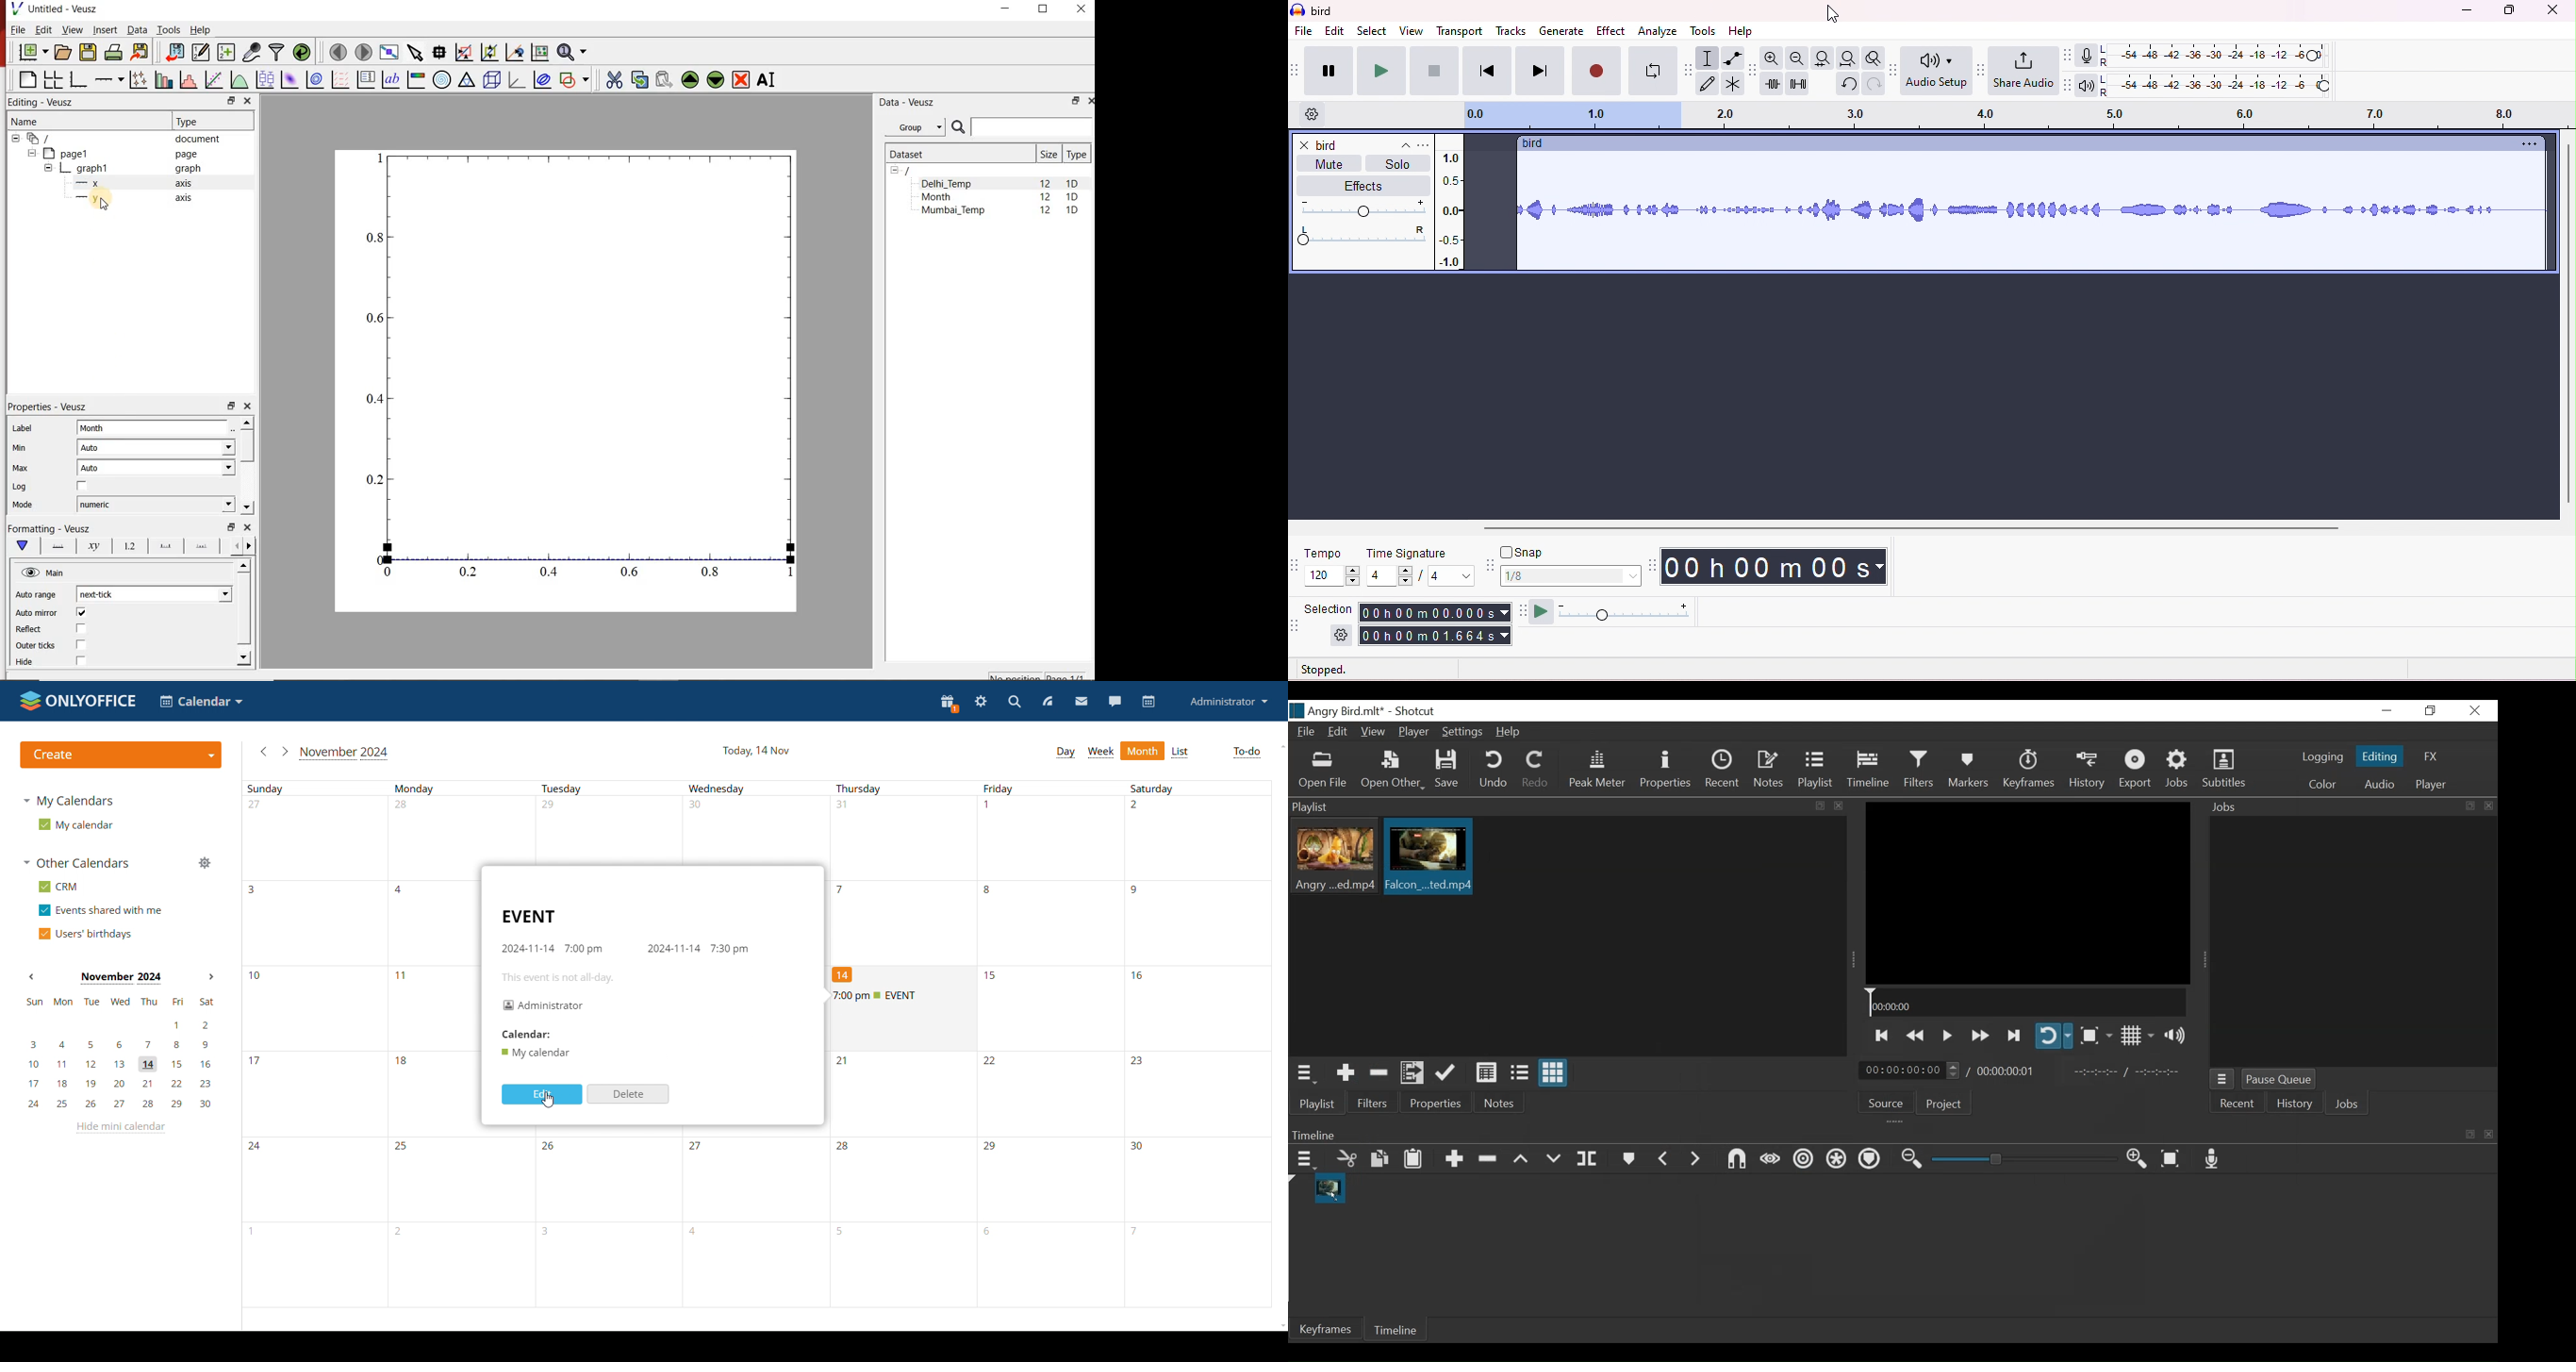 The height and width of the screenshot is (1372, 2576). What do you see at coordinates (2213, 1158) in the screenshot?
I see `Record audio` at bounding box center [2213, 1158].